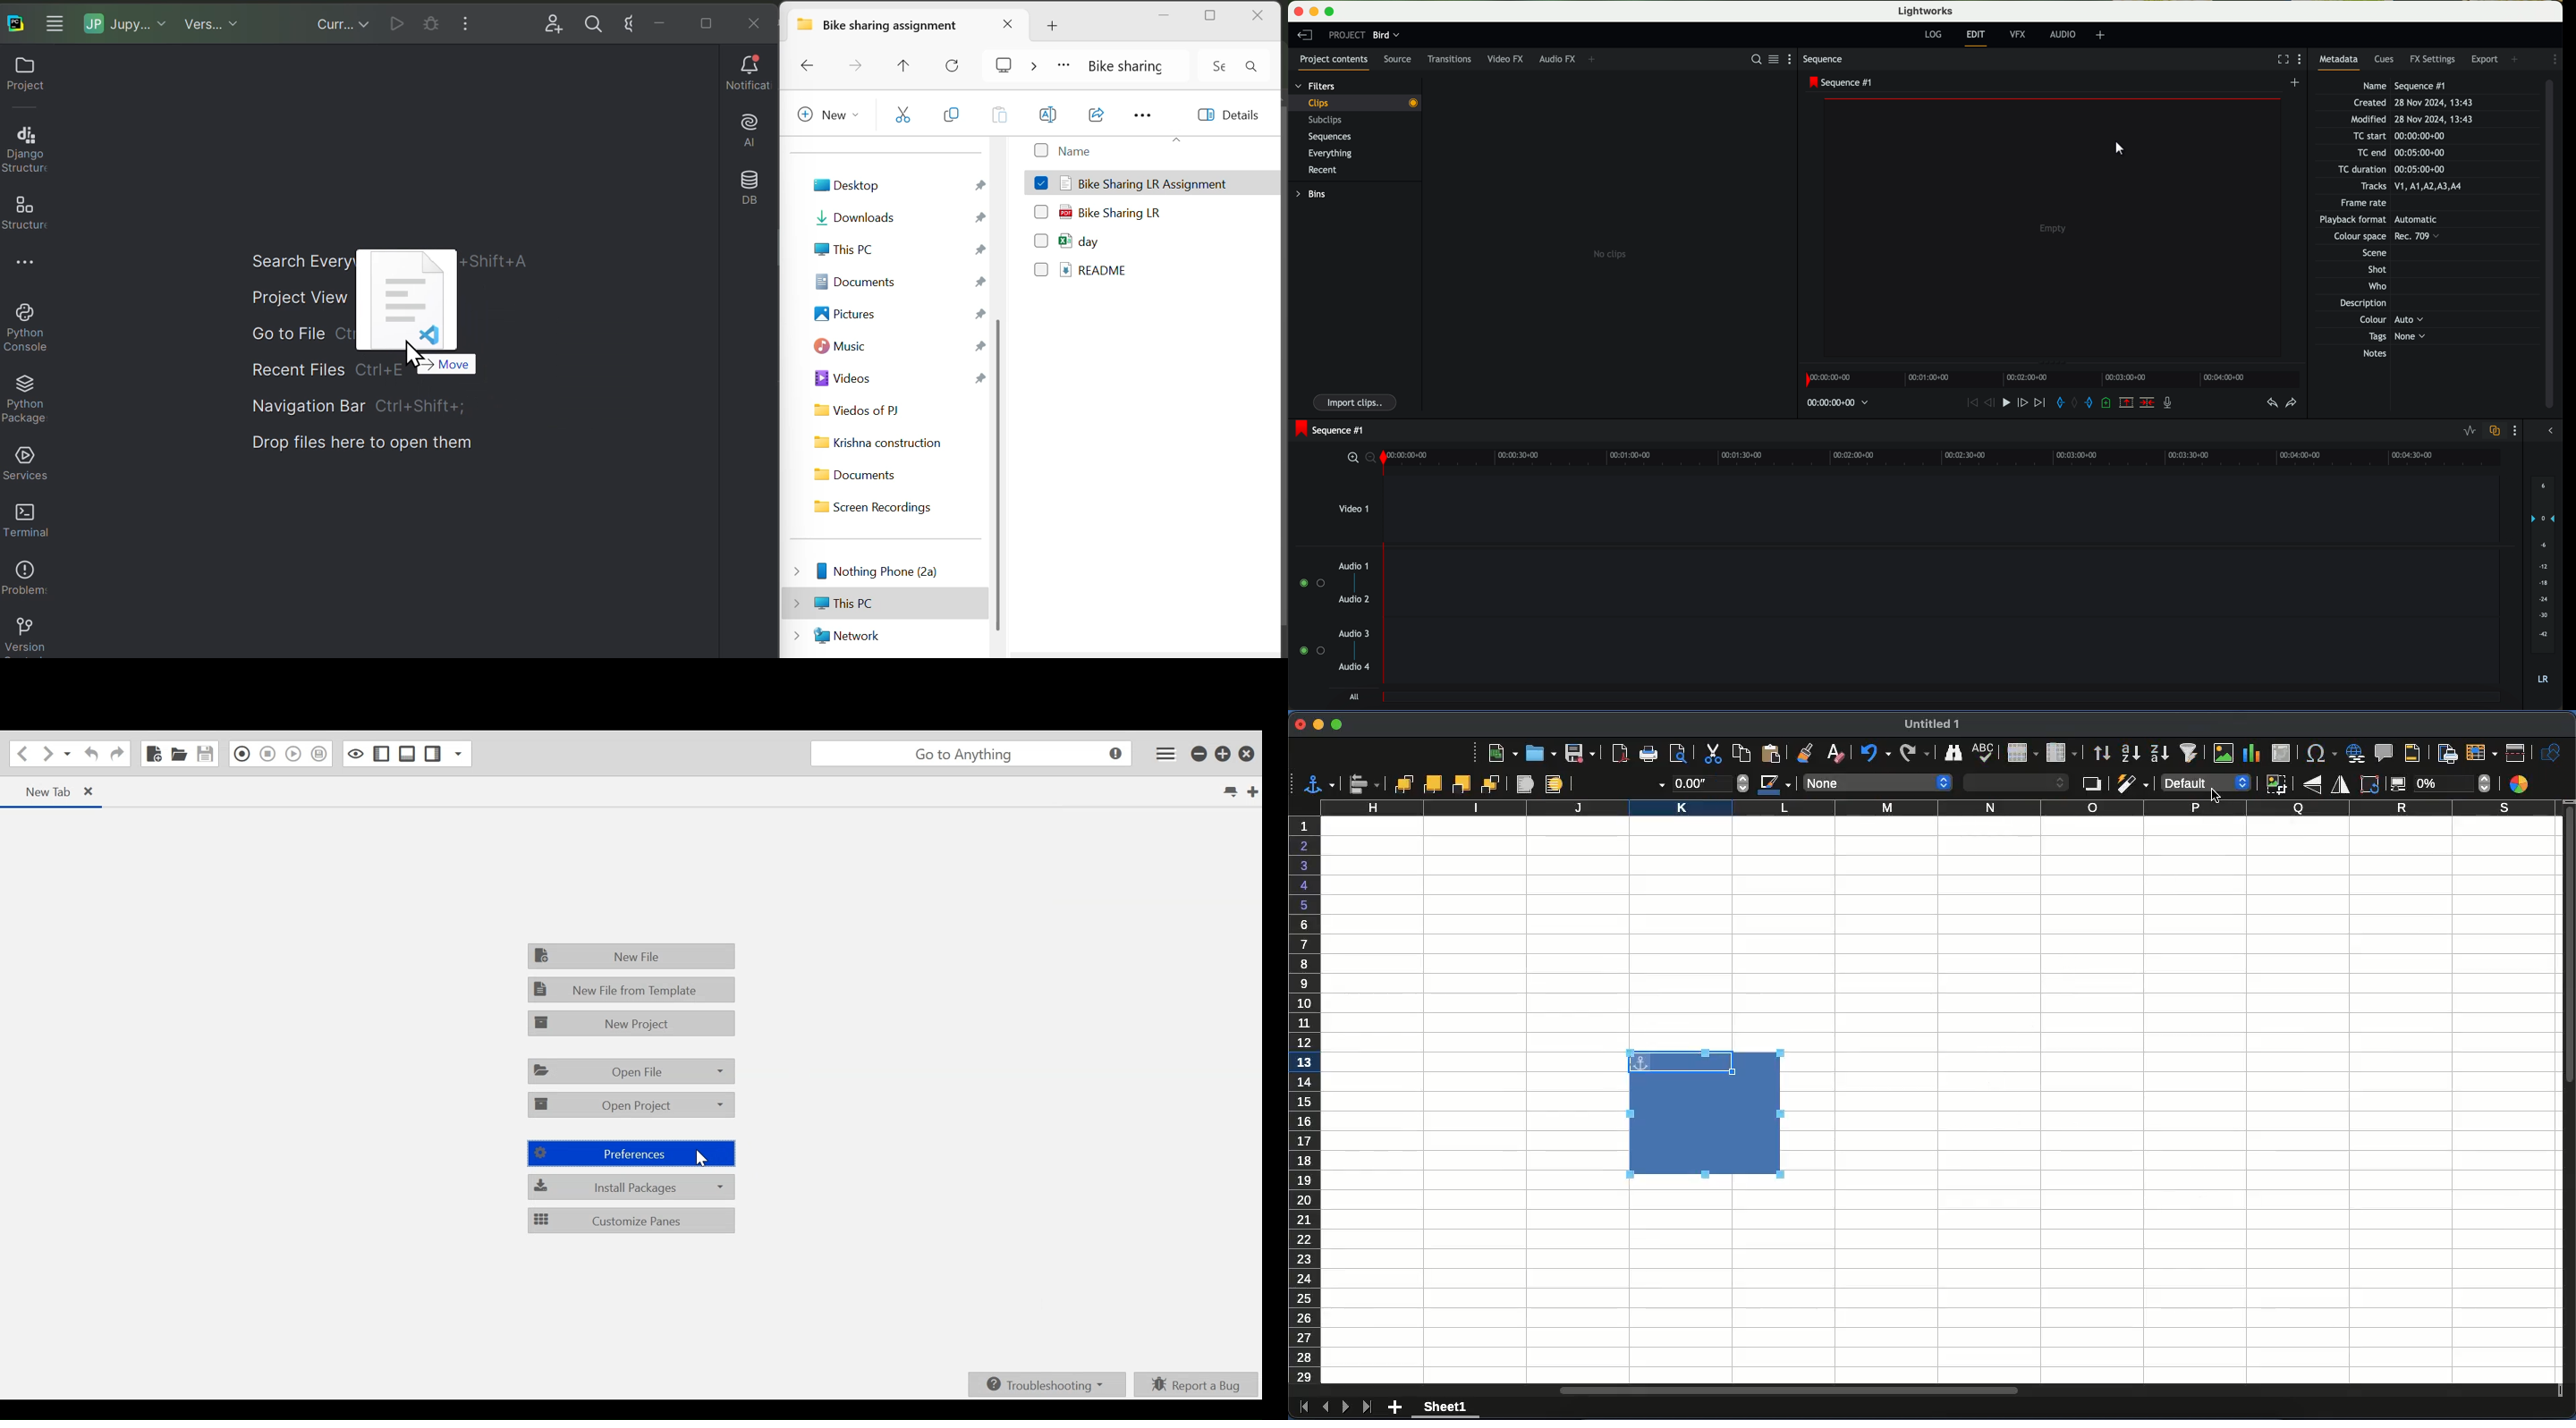 This screenshot has height=1428, width=2576. Describe the element at coordinates (1607, 211) in the screenshot. I see `no clips` at that location.